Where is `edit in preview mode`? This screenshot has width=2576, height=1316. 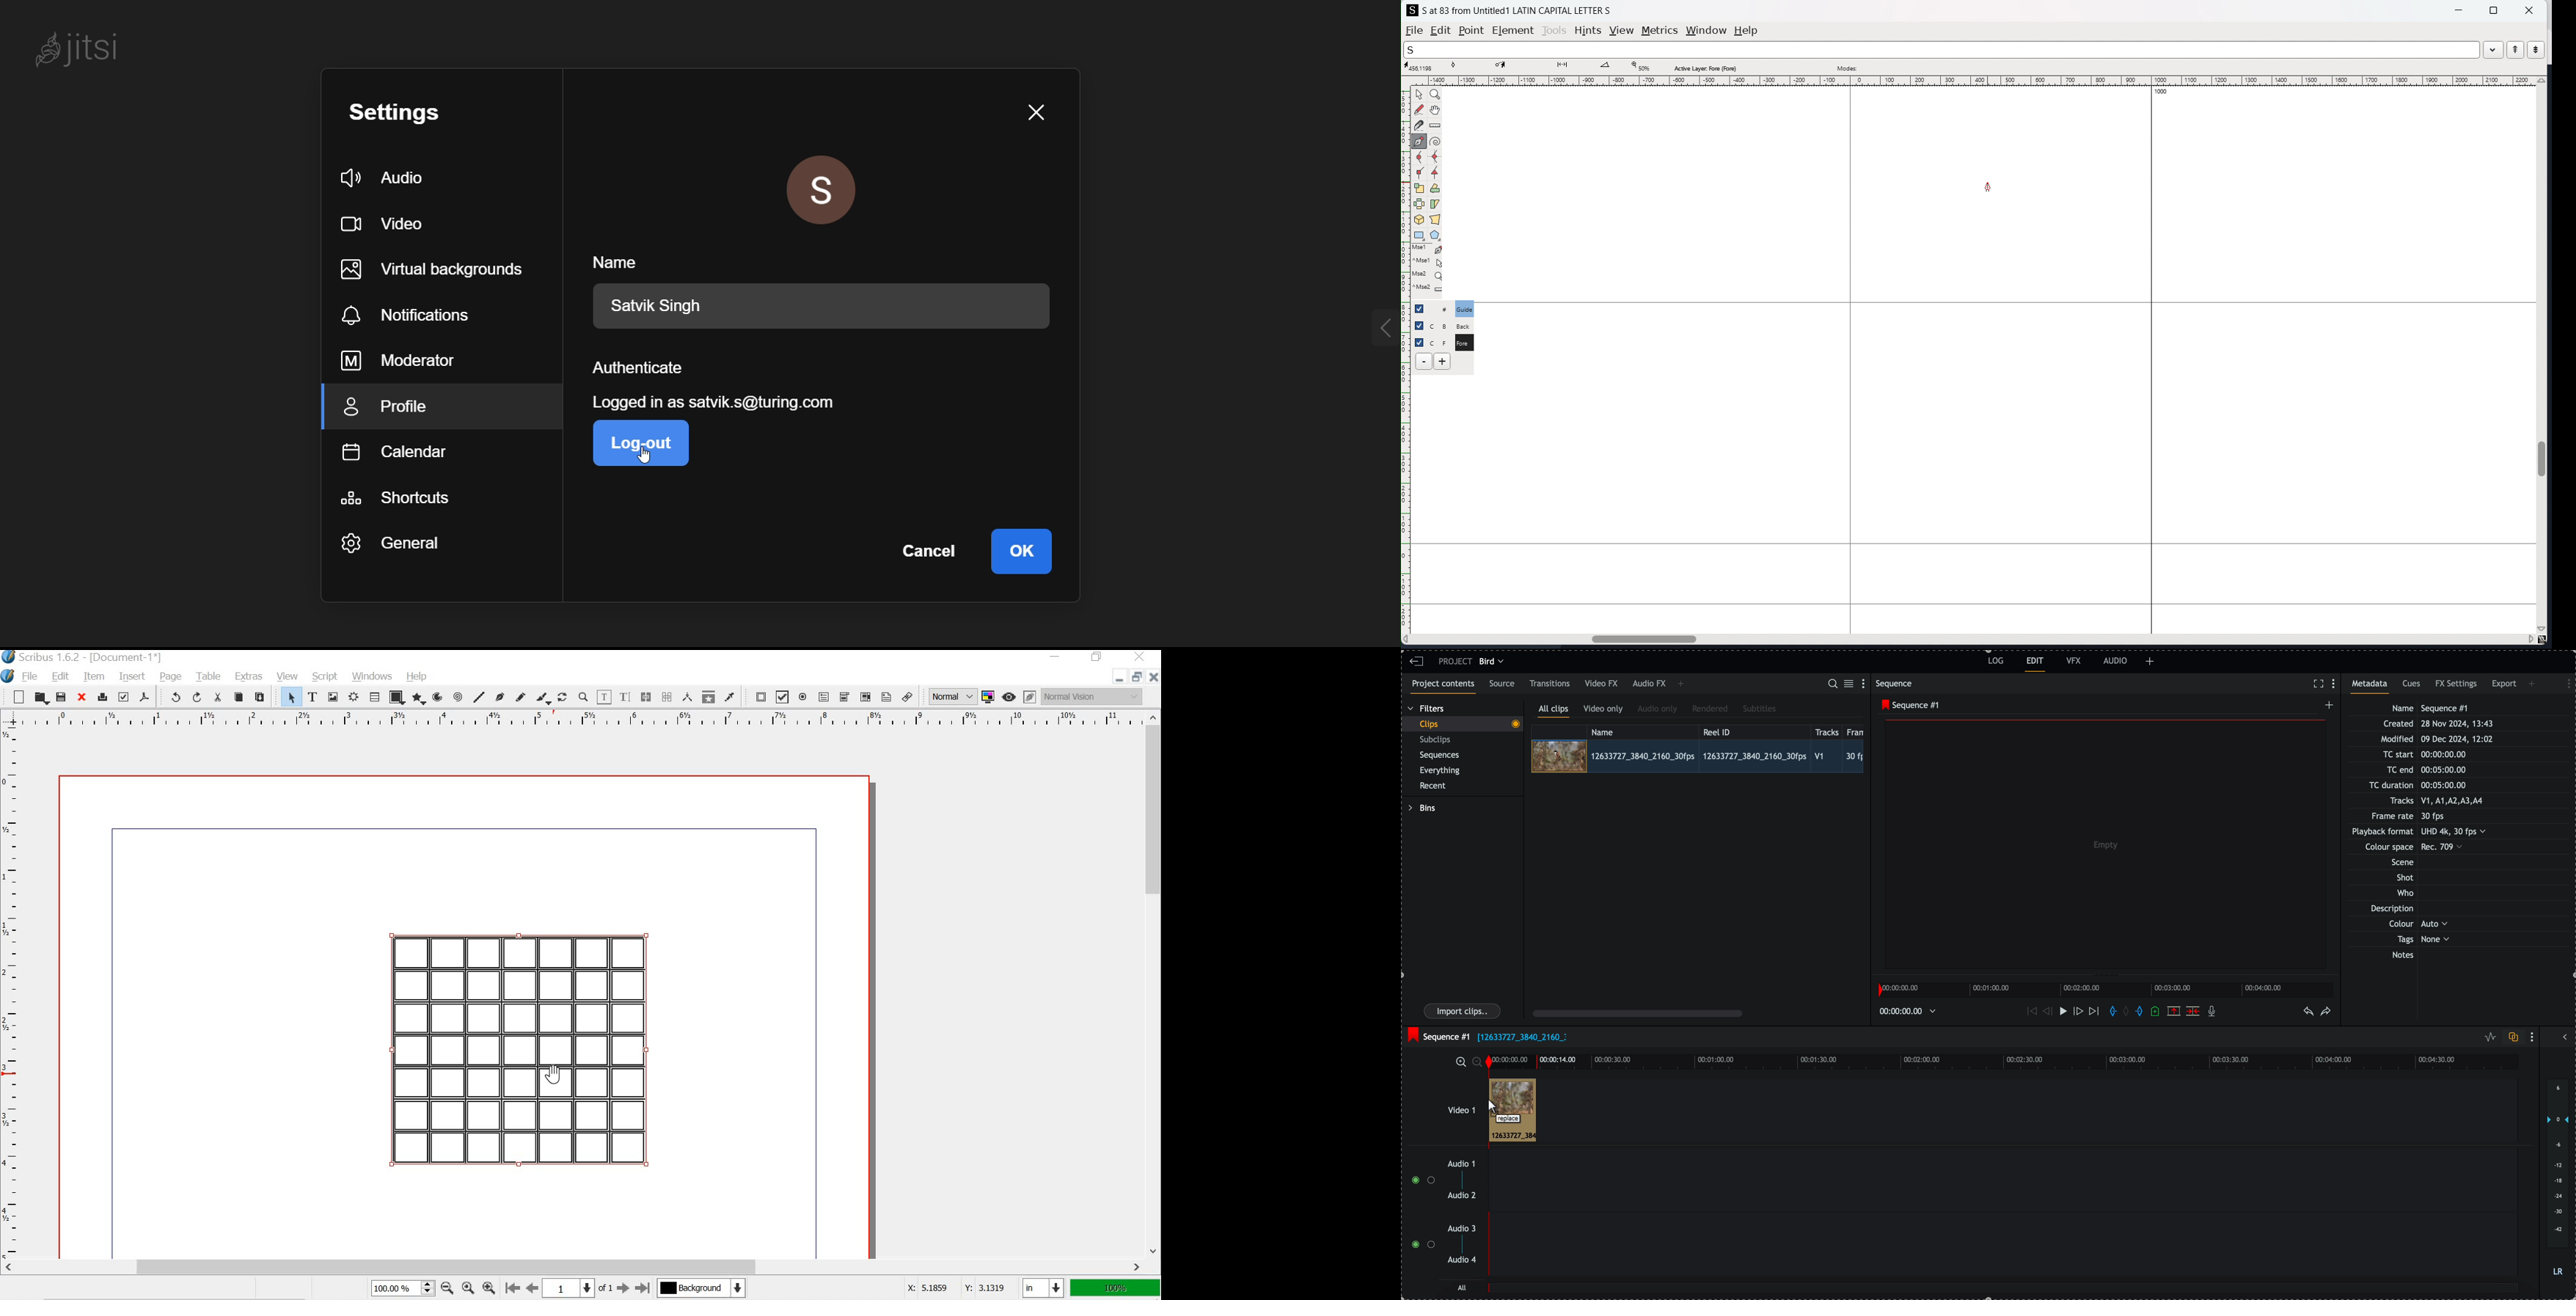
edit in preview mode is located at coordinates (1030, 695).